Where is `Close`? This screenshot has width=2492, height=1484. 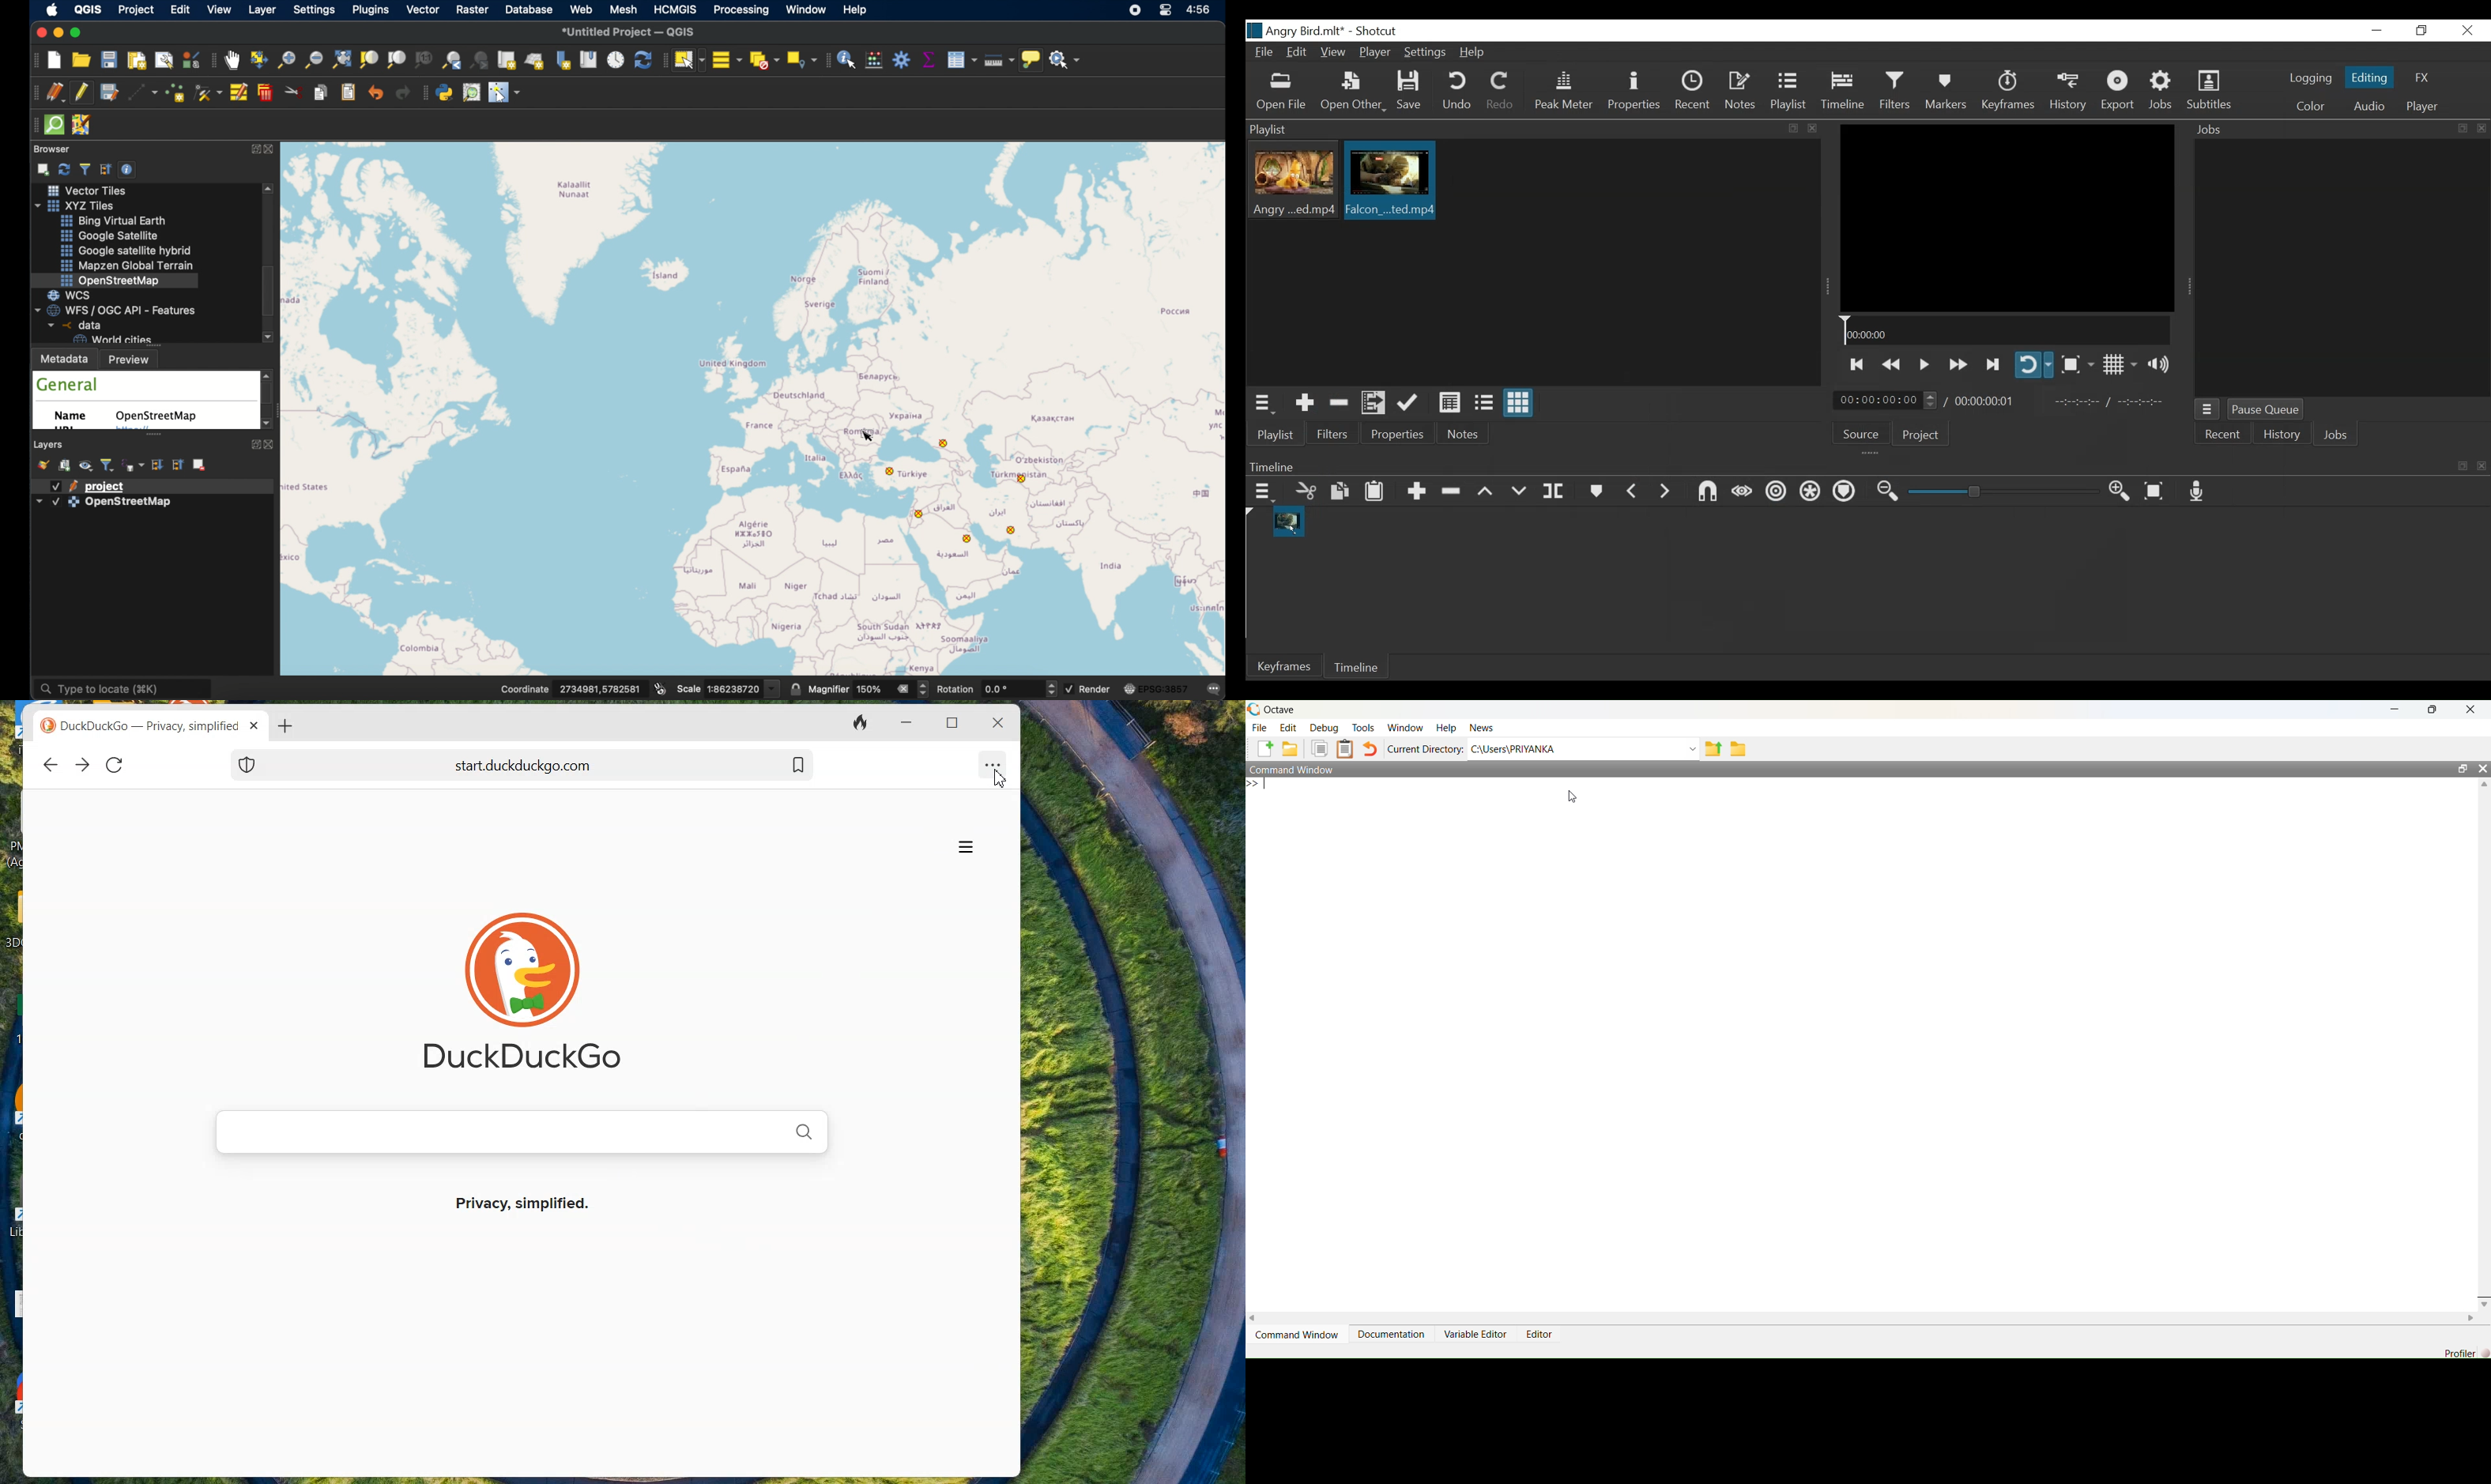
Close is located at coordinates (2483, 768).